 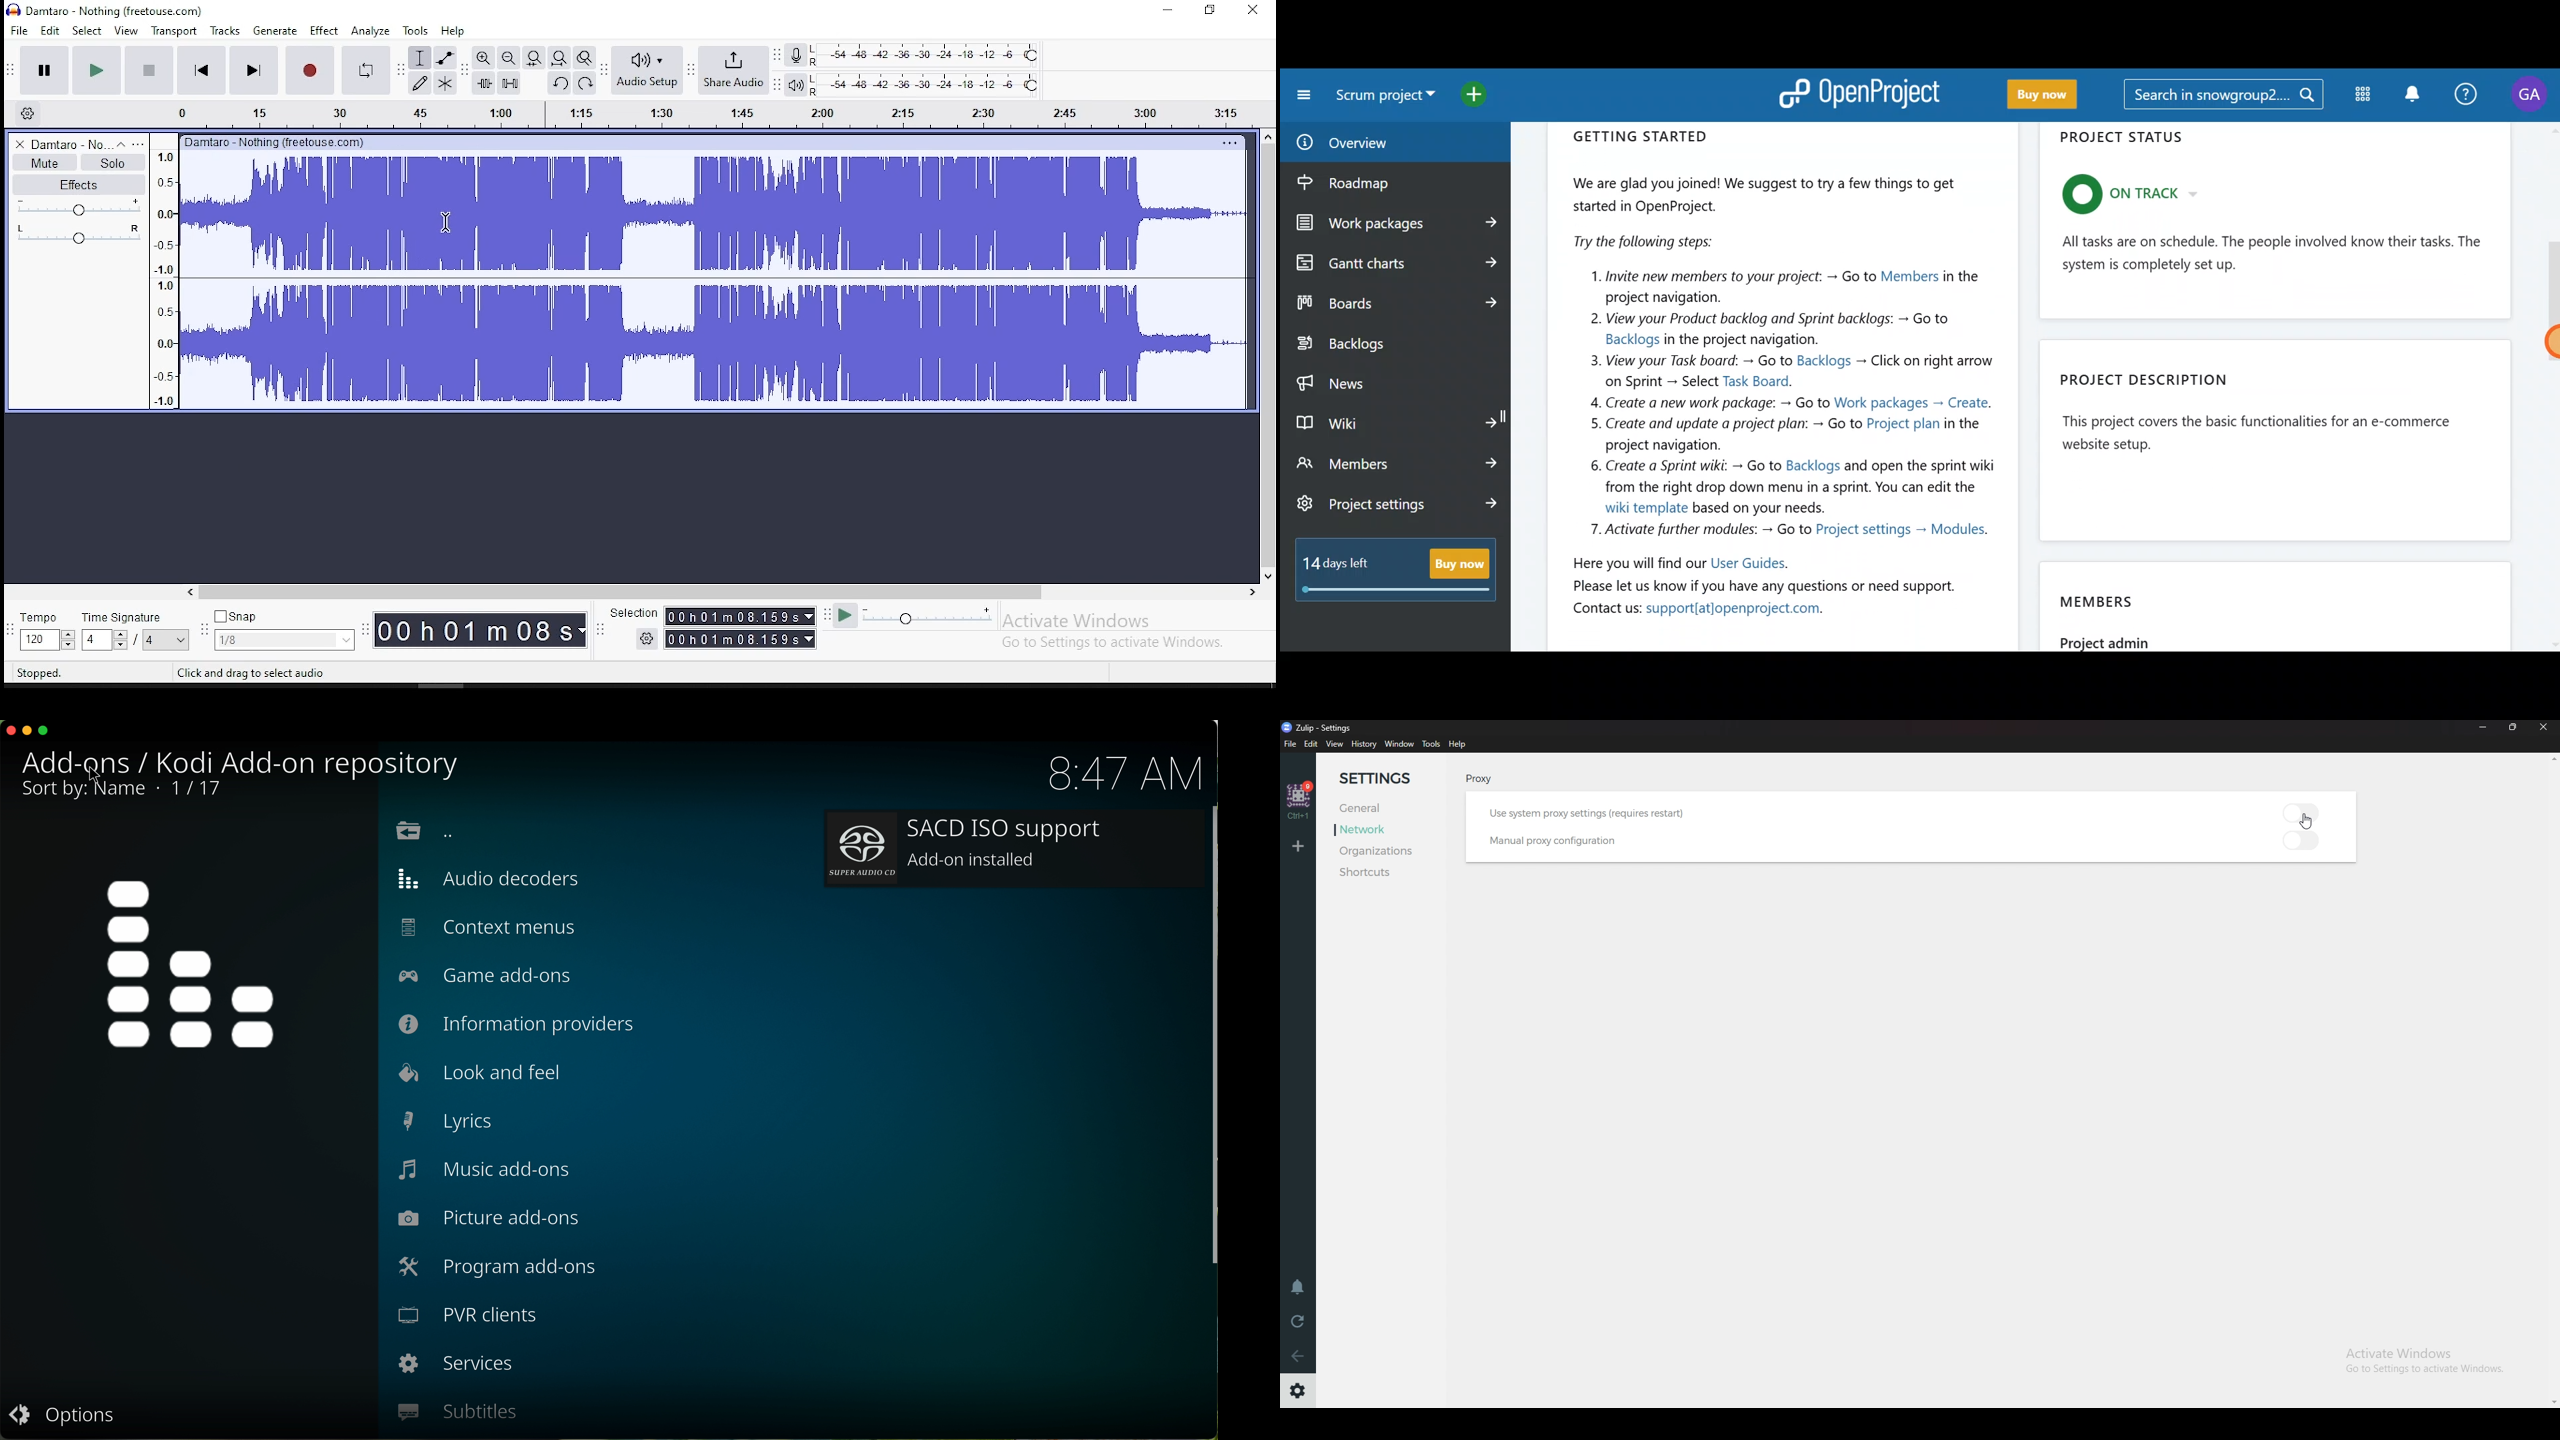 What do you see at coordinates (454, 30) in the screenshot?
I see `help` at bounding box center [454, 30].